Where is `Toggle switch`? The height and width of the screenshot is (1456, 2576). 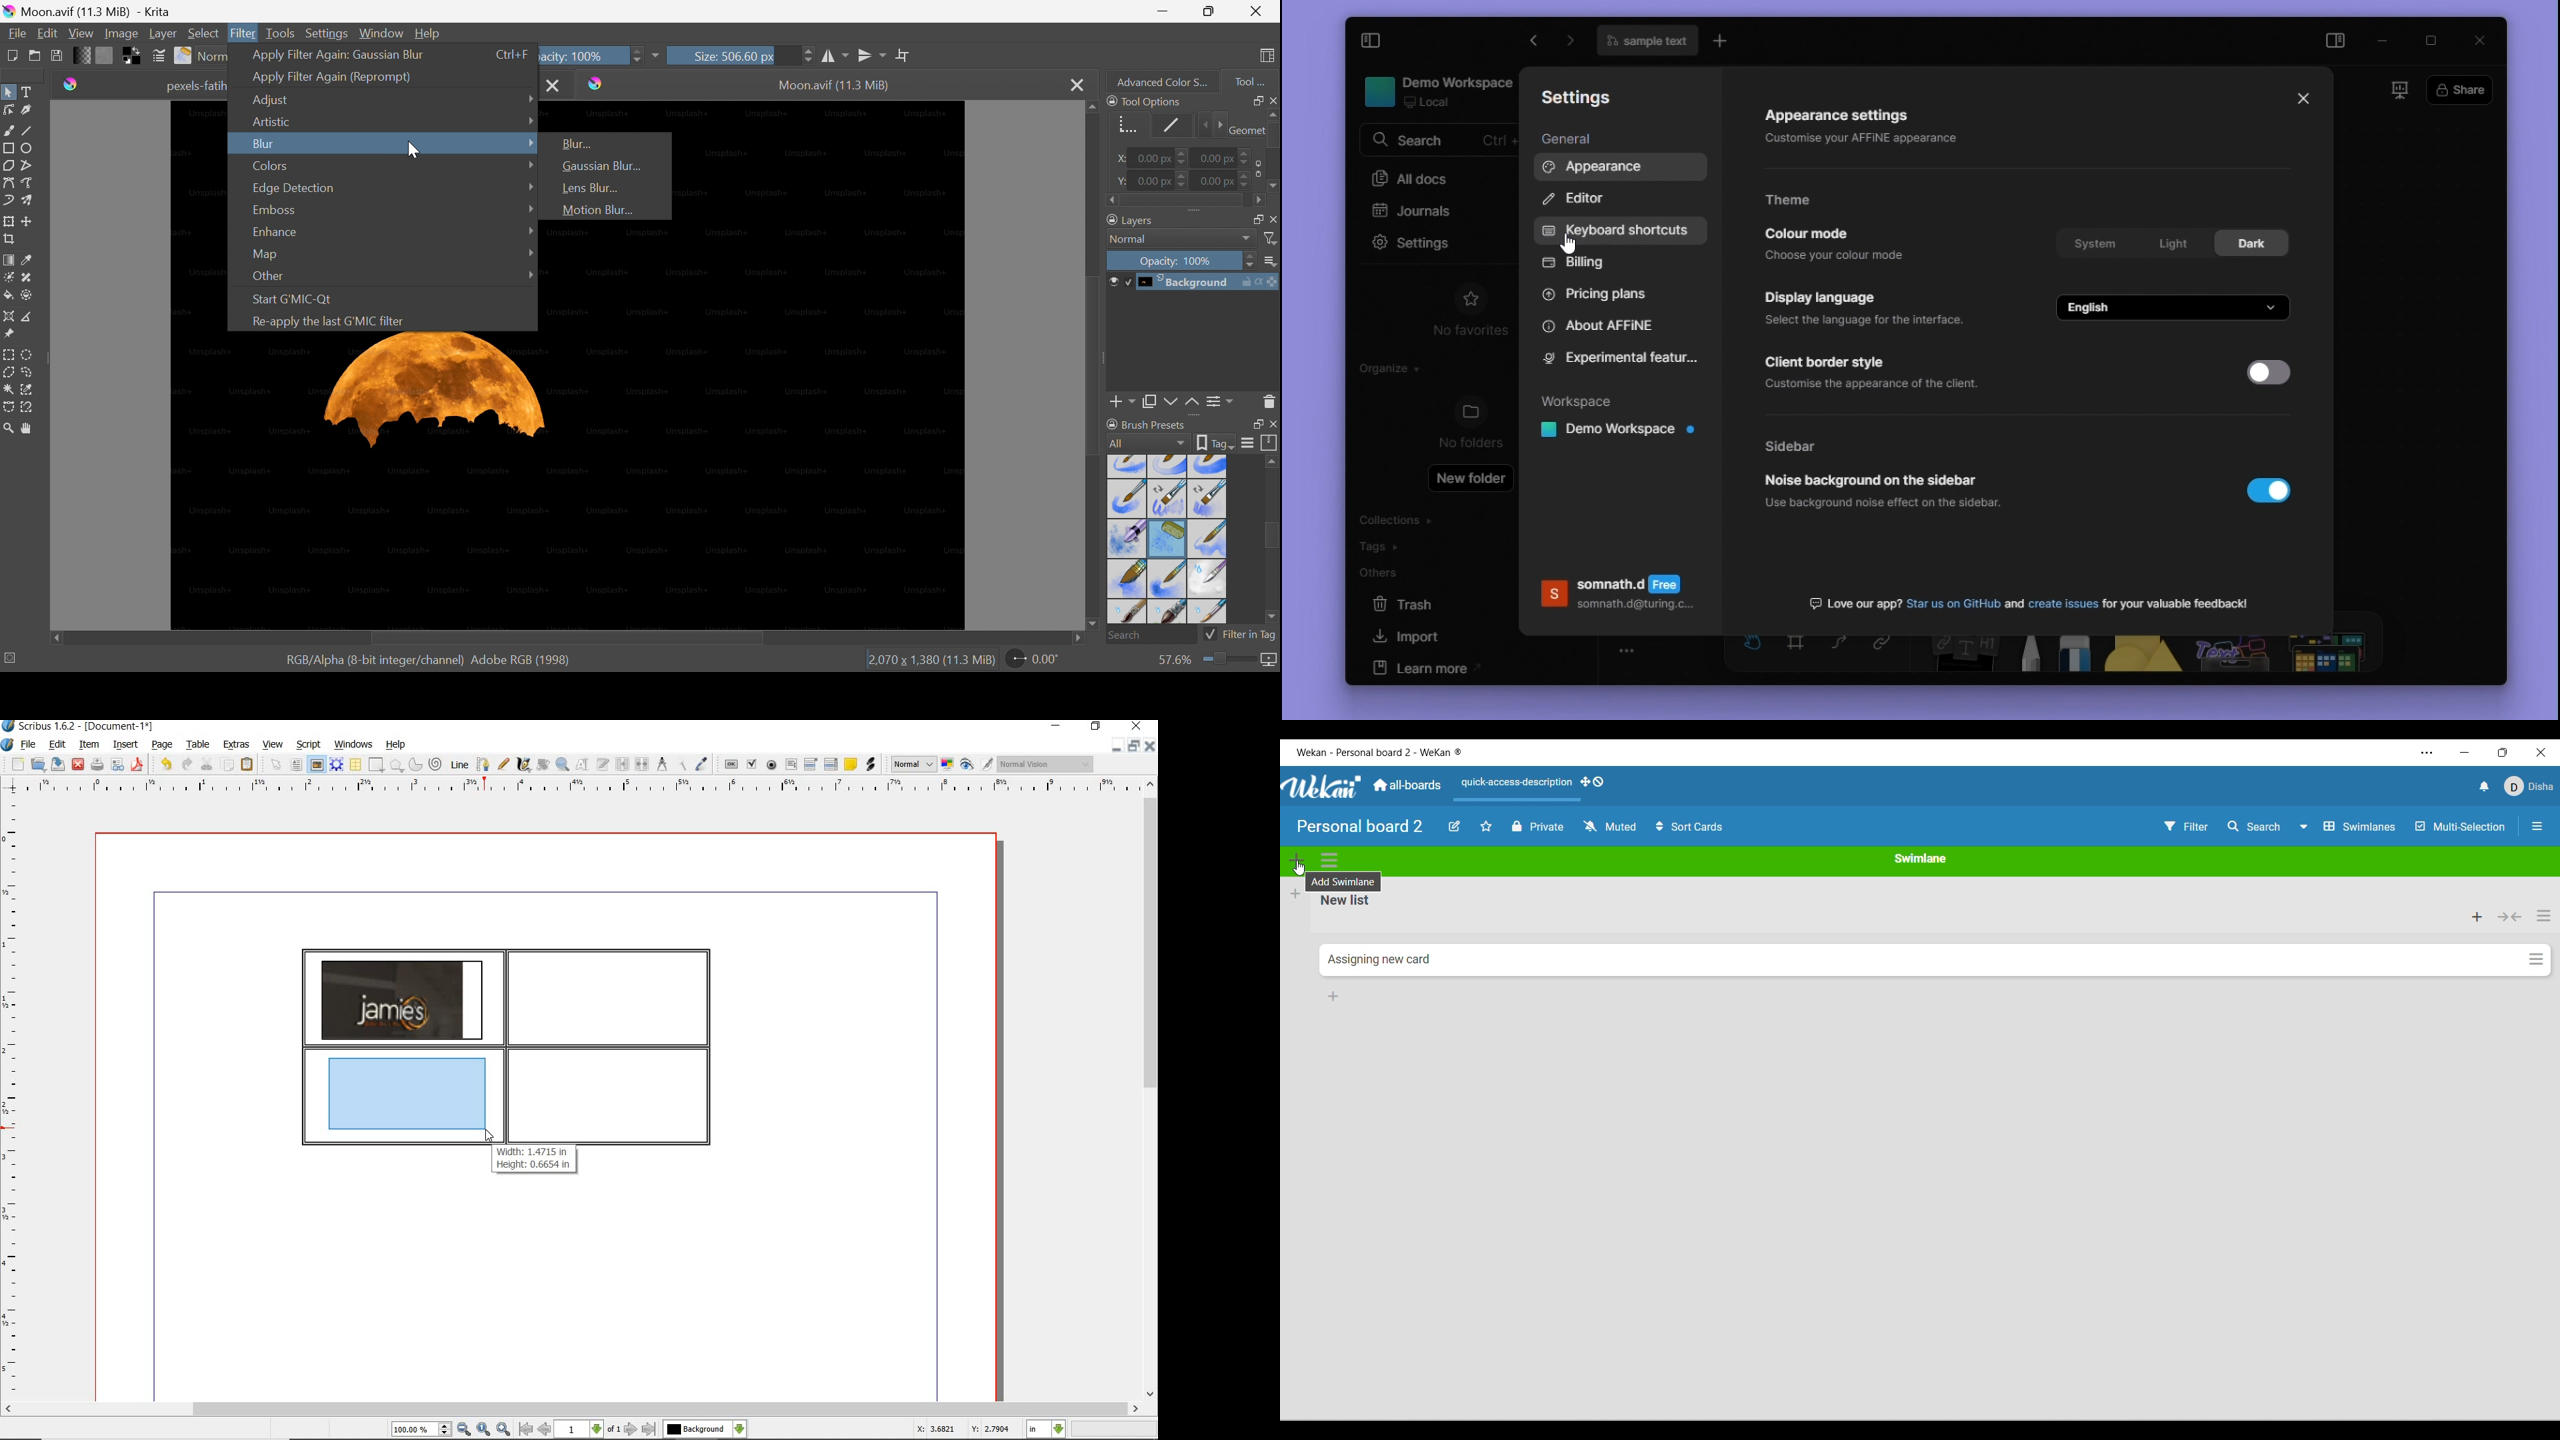
Toggle switch is located at coordinates (2271, 491).